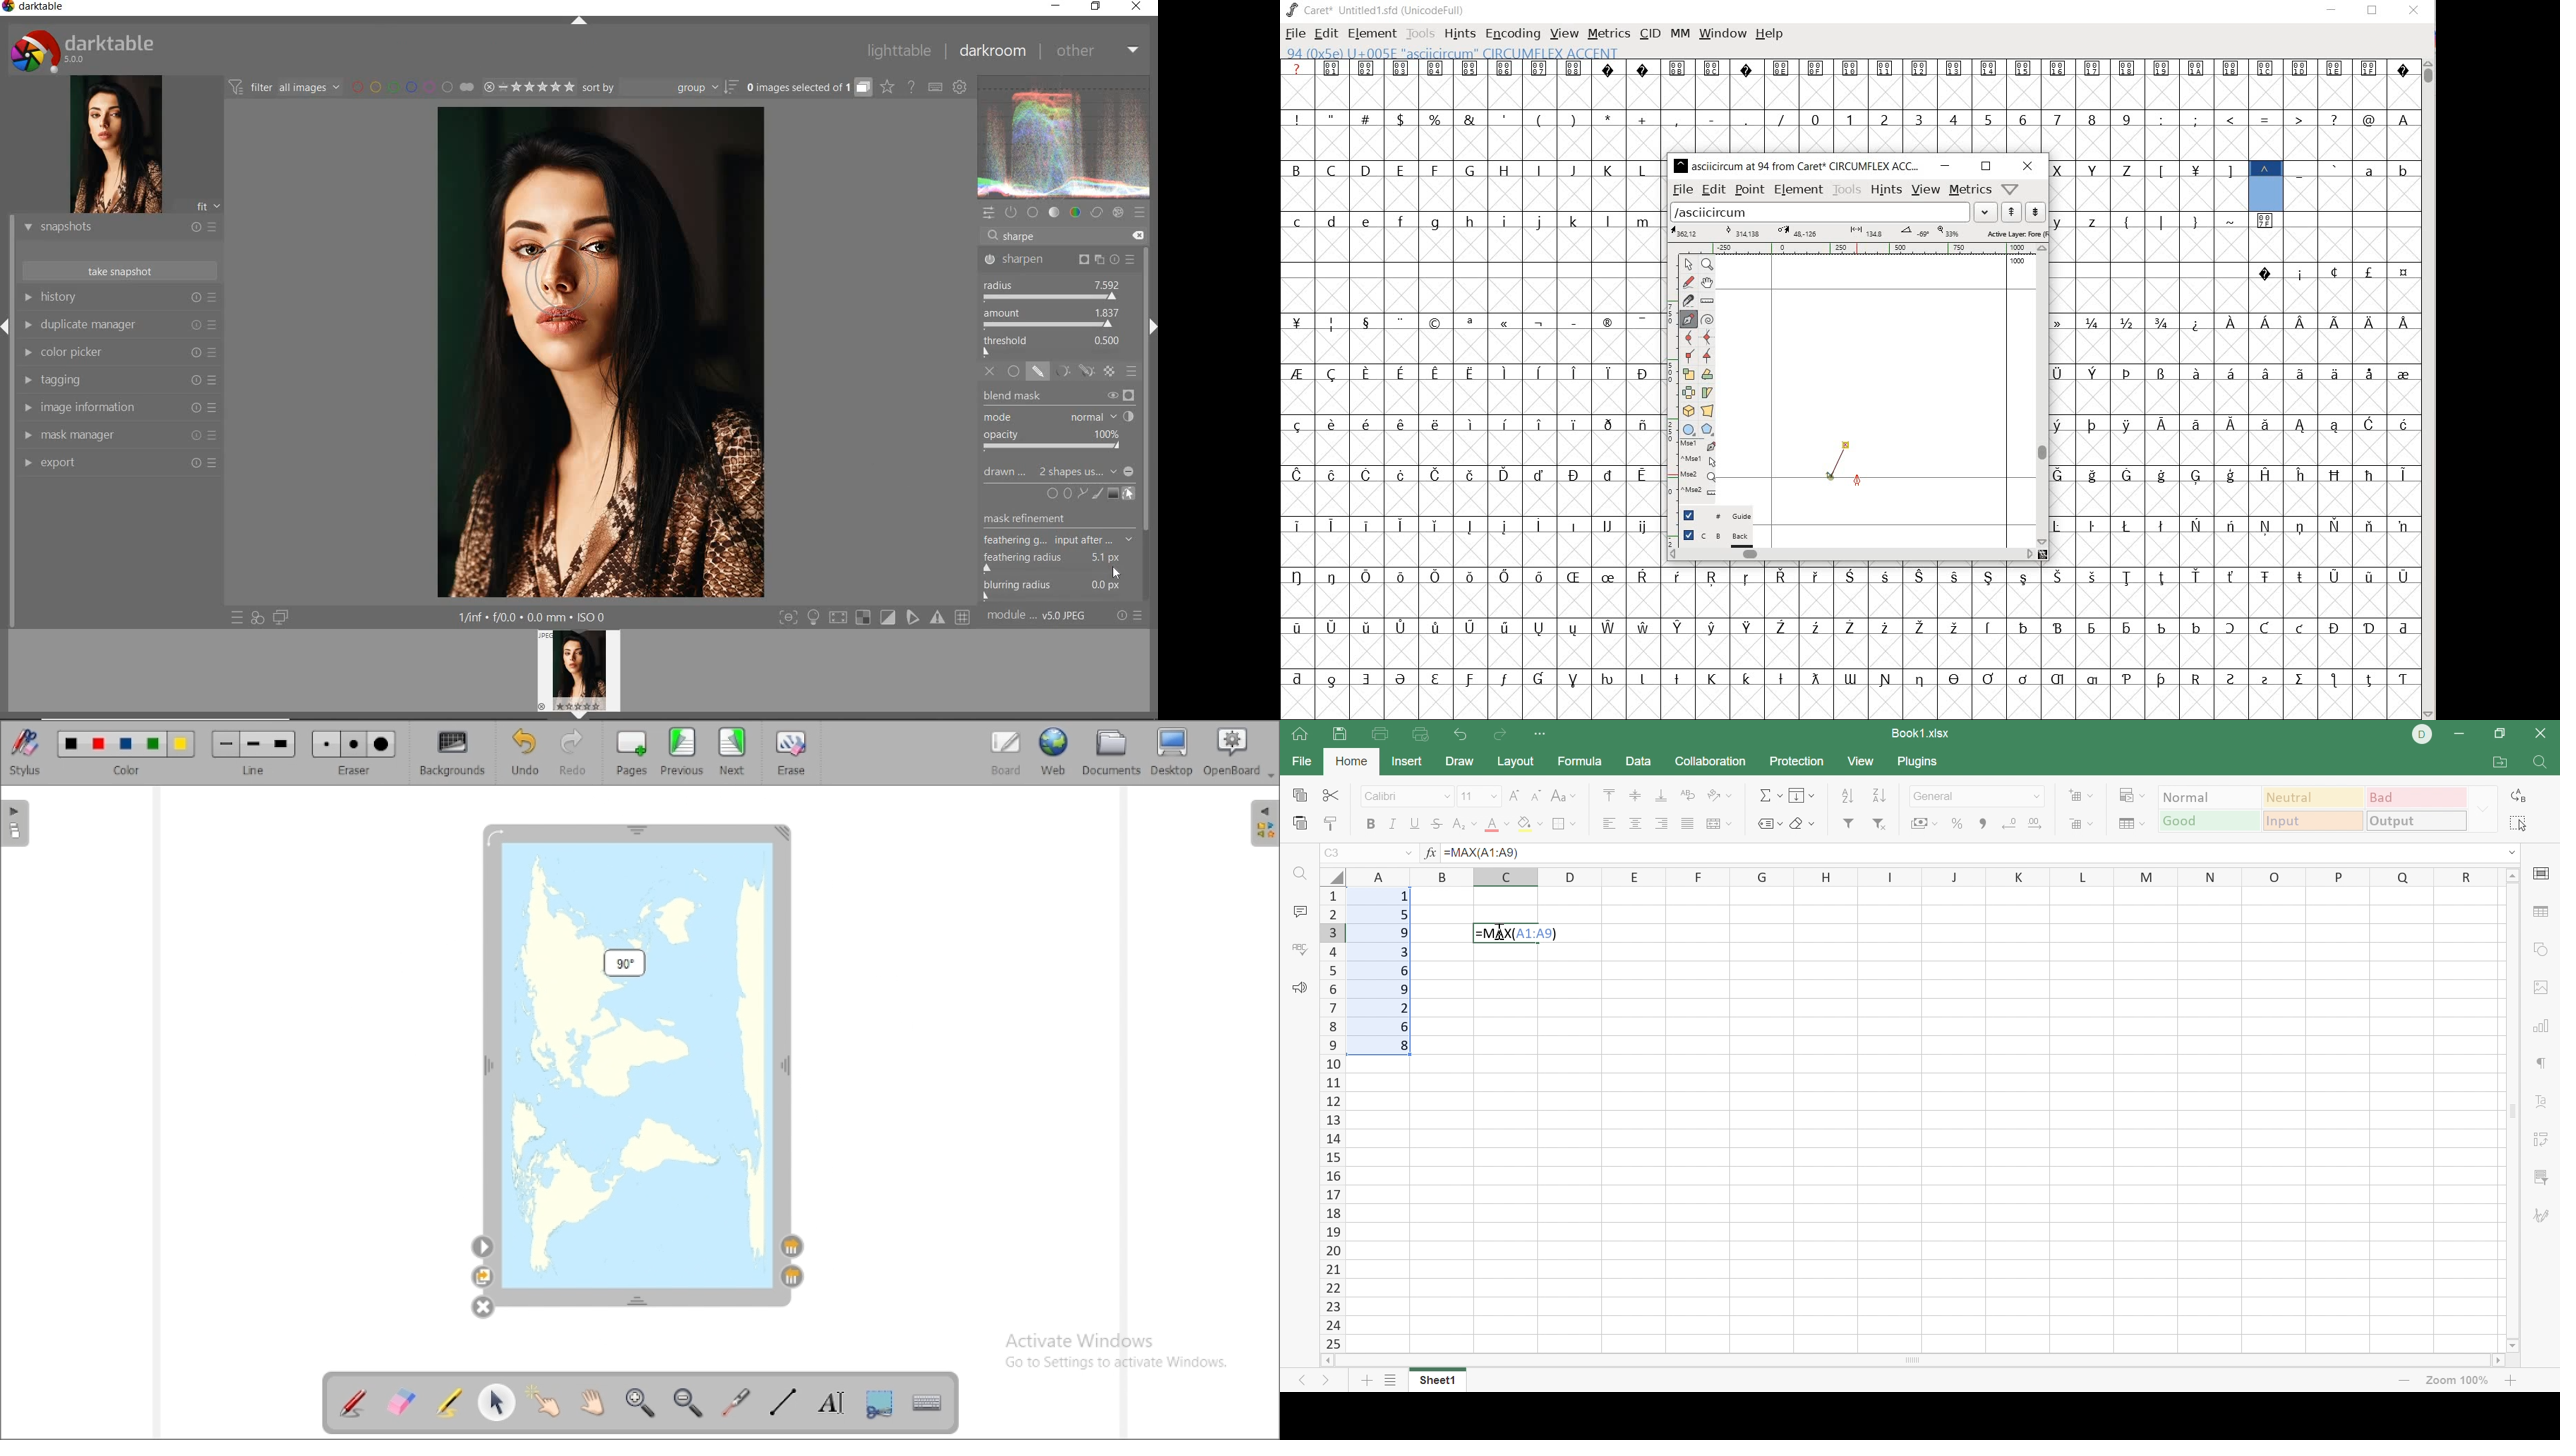 The height and width of the screenshot is (1456, 2576). What do you see at coordinates (1662, 823) in the screenshot?
I see `Align Right` at bounding box center [1662, 823].